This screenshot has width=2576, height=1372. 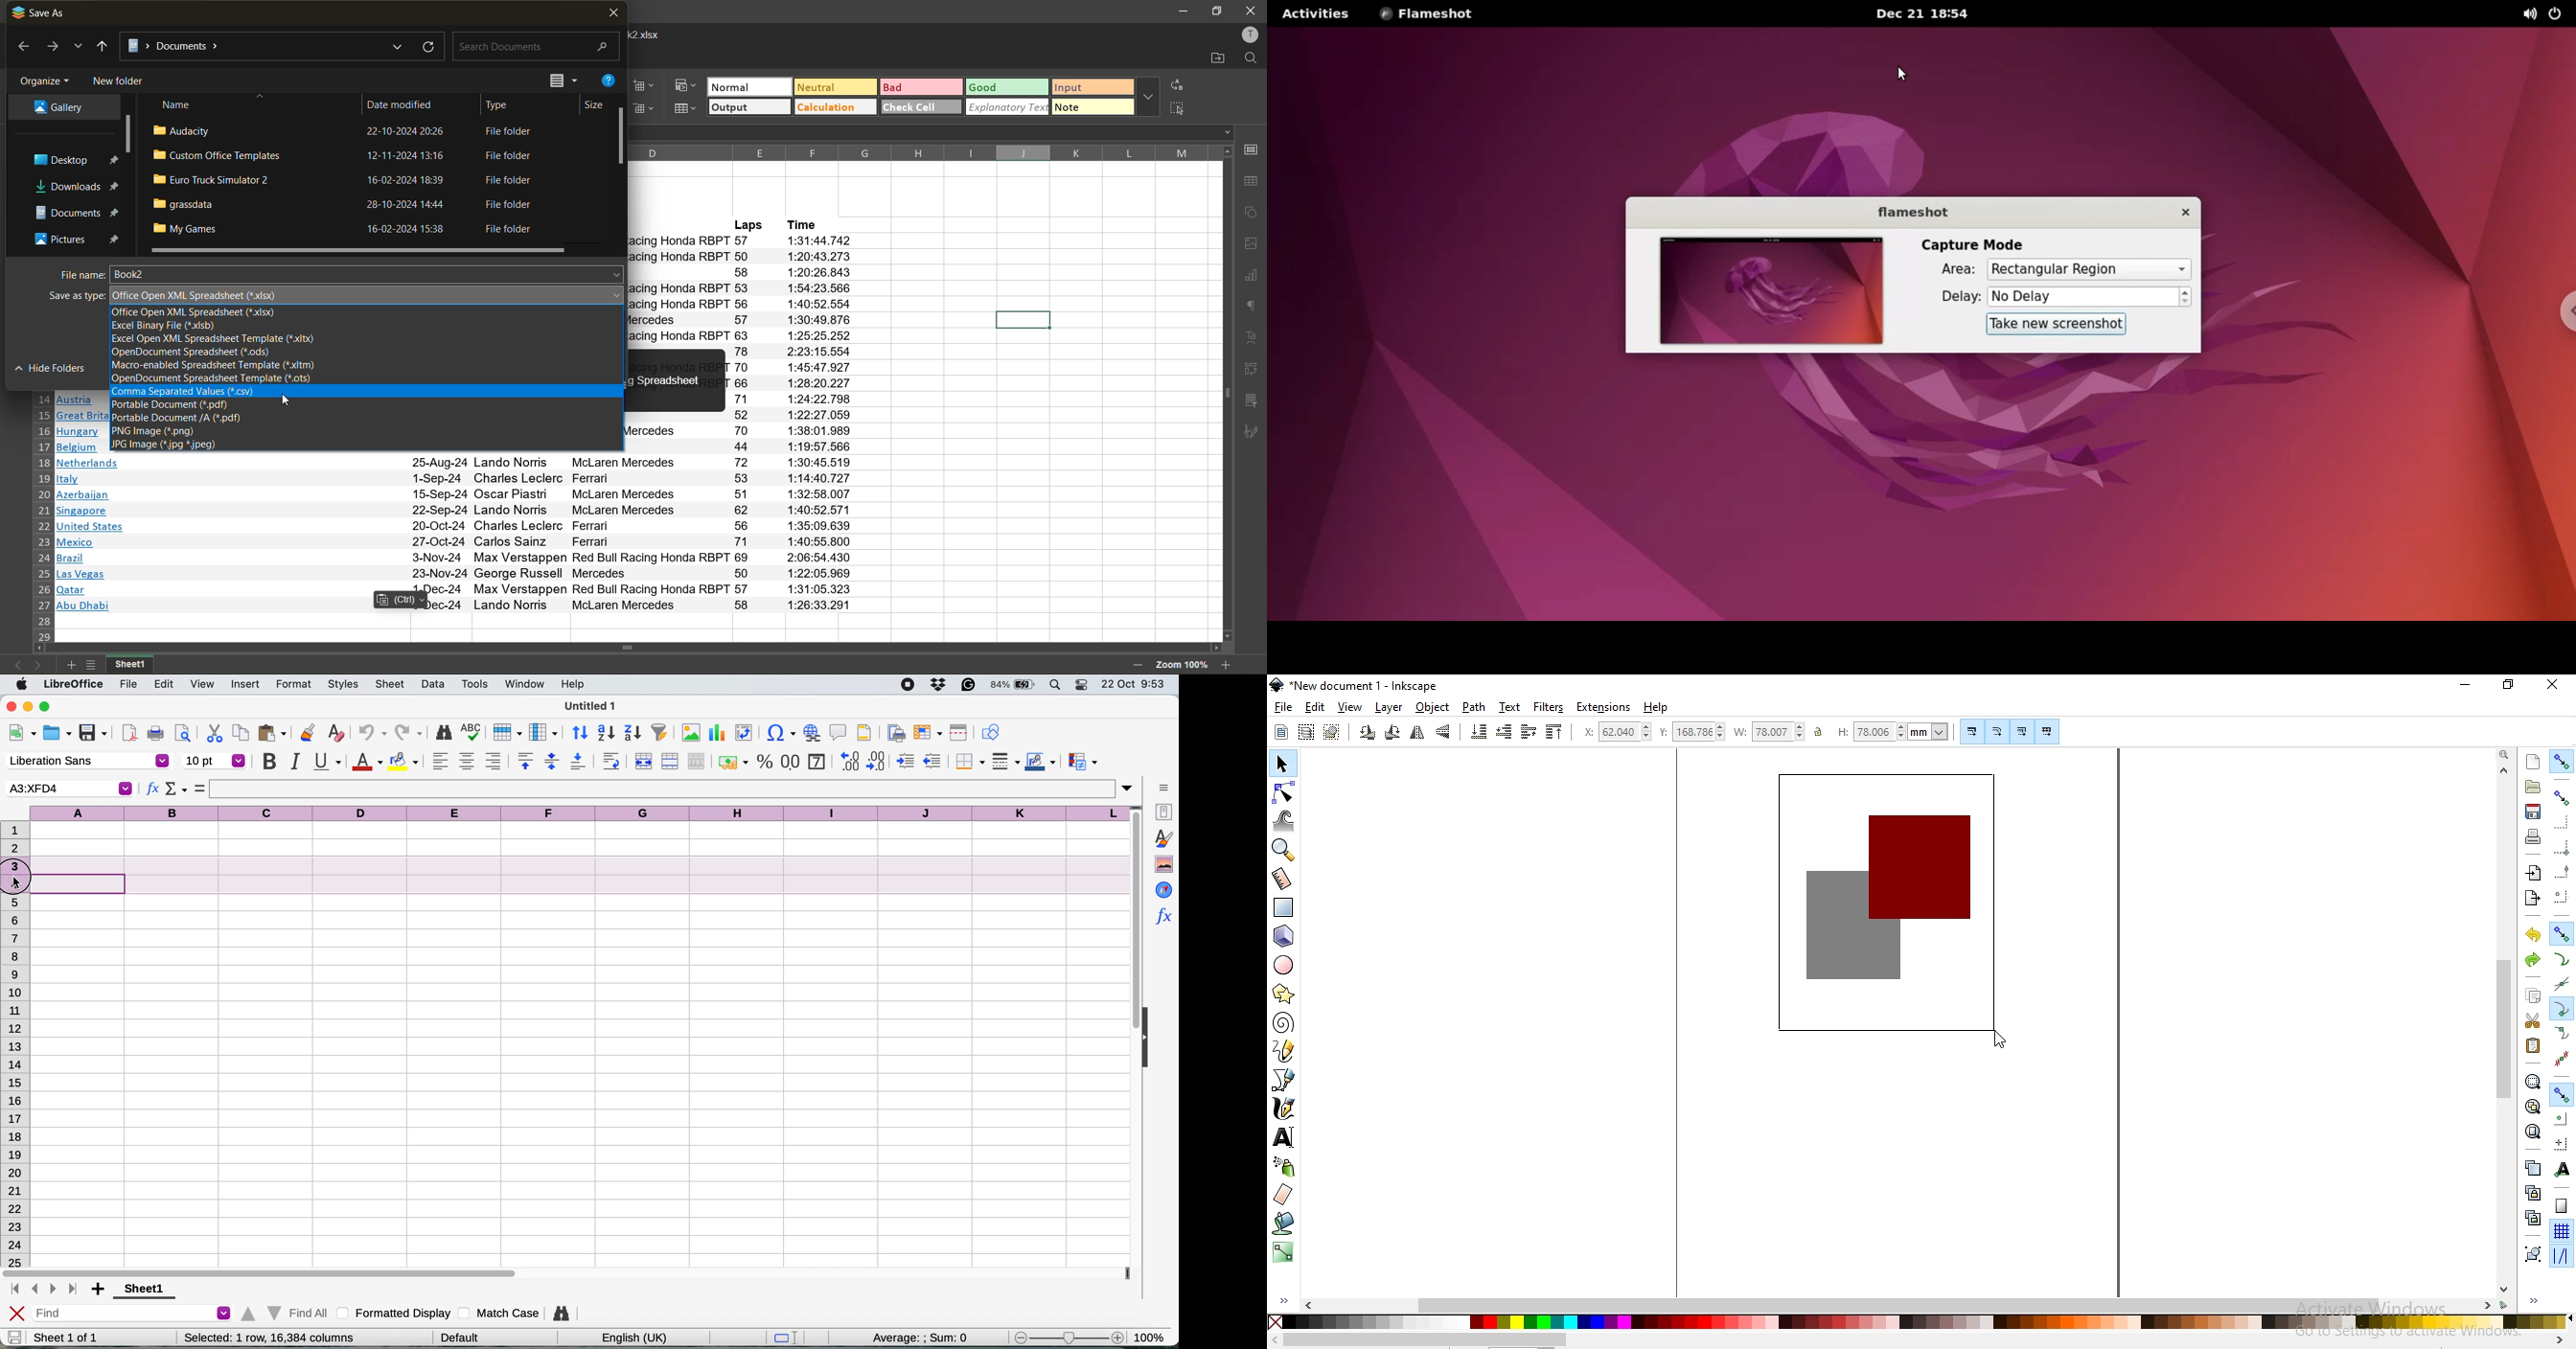 I want to click on column, so click(x=544, y=731).